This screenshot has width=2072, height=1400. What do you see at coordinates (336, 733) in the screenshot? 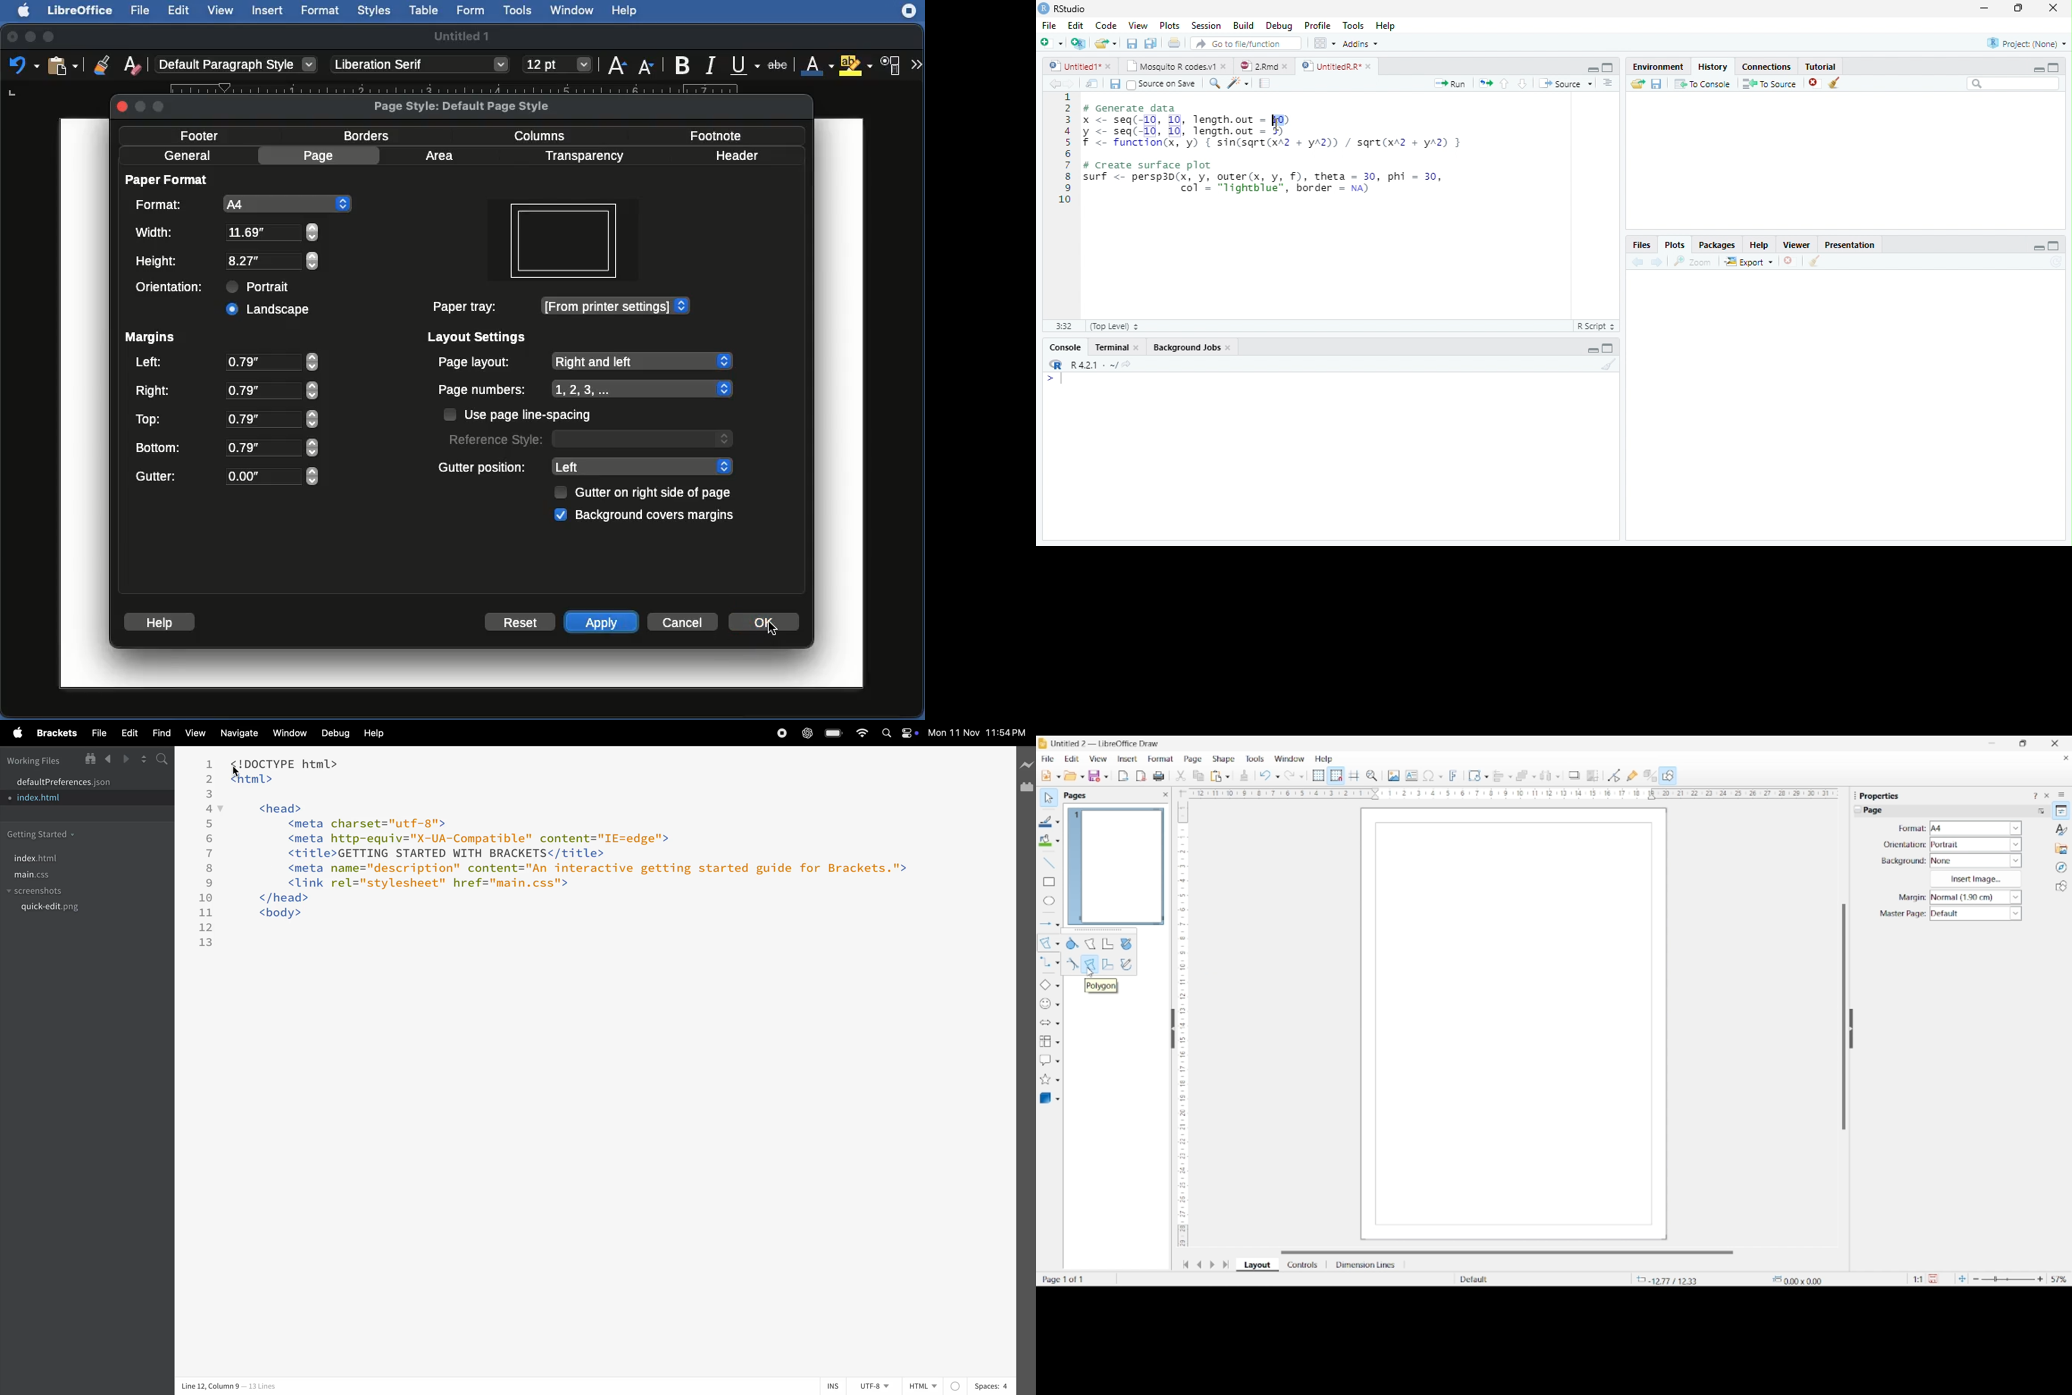
I see `debuf` at bounding box center [336, 733].